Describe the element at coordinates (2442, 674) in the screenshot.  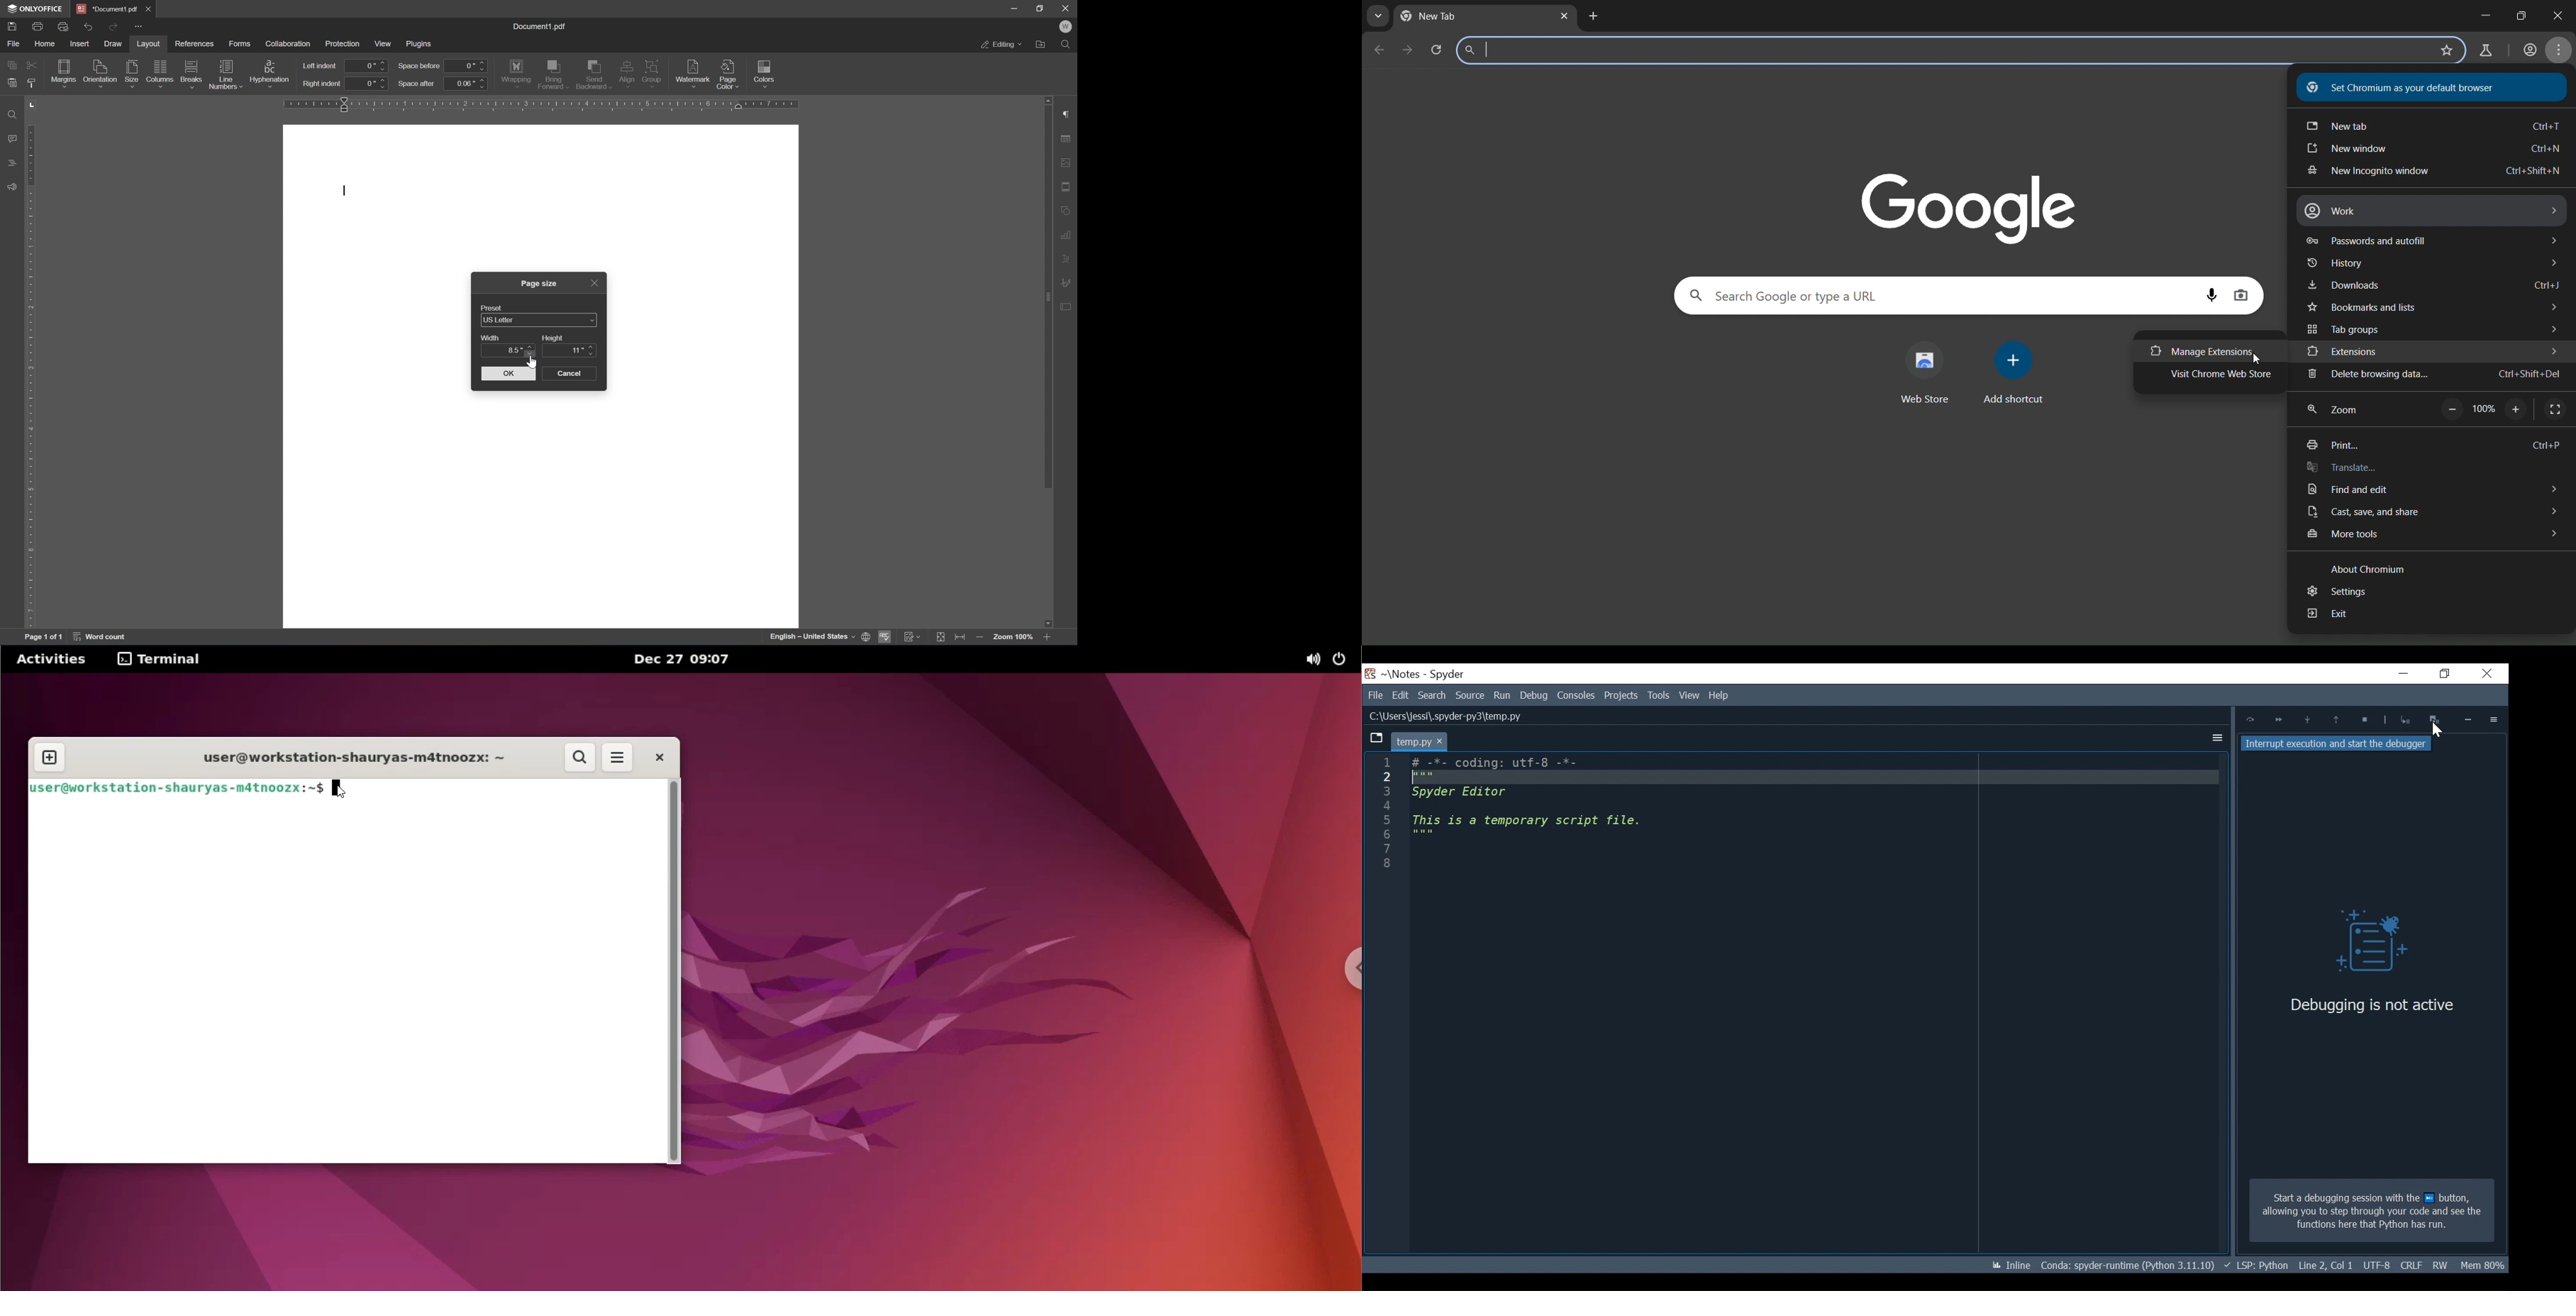
I see `Restore` at that location.